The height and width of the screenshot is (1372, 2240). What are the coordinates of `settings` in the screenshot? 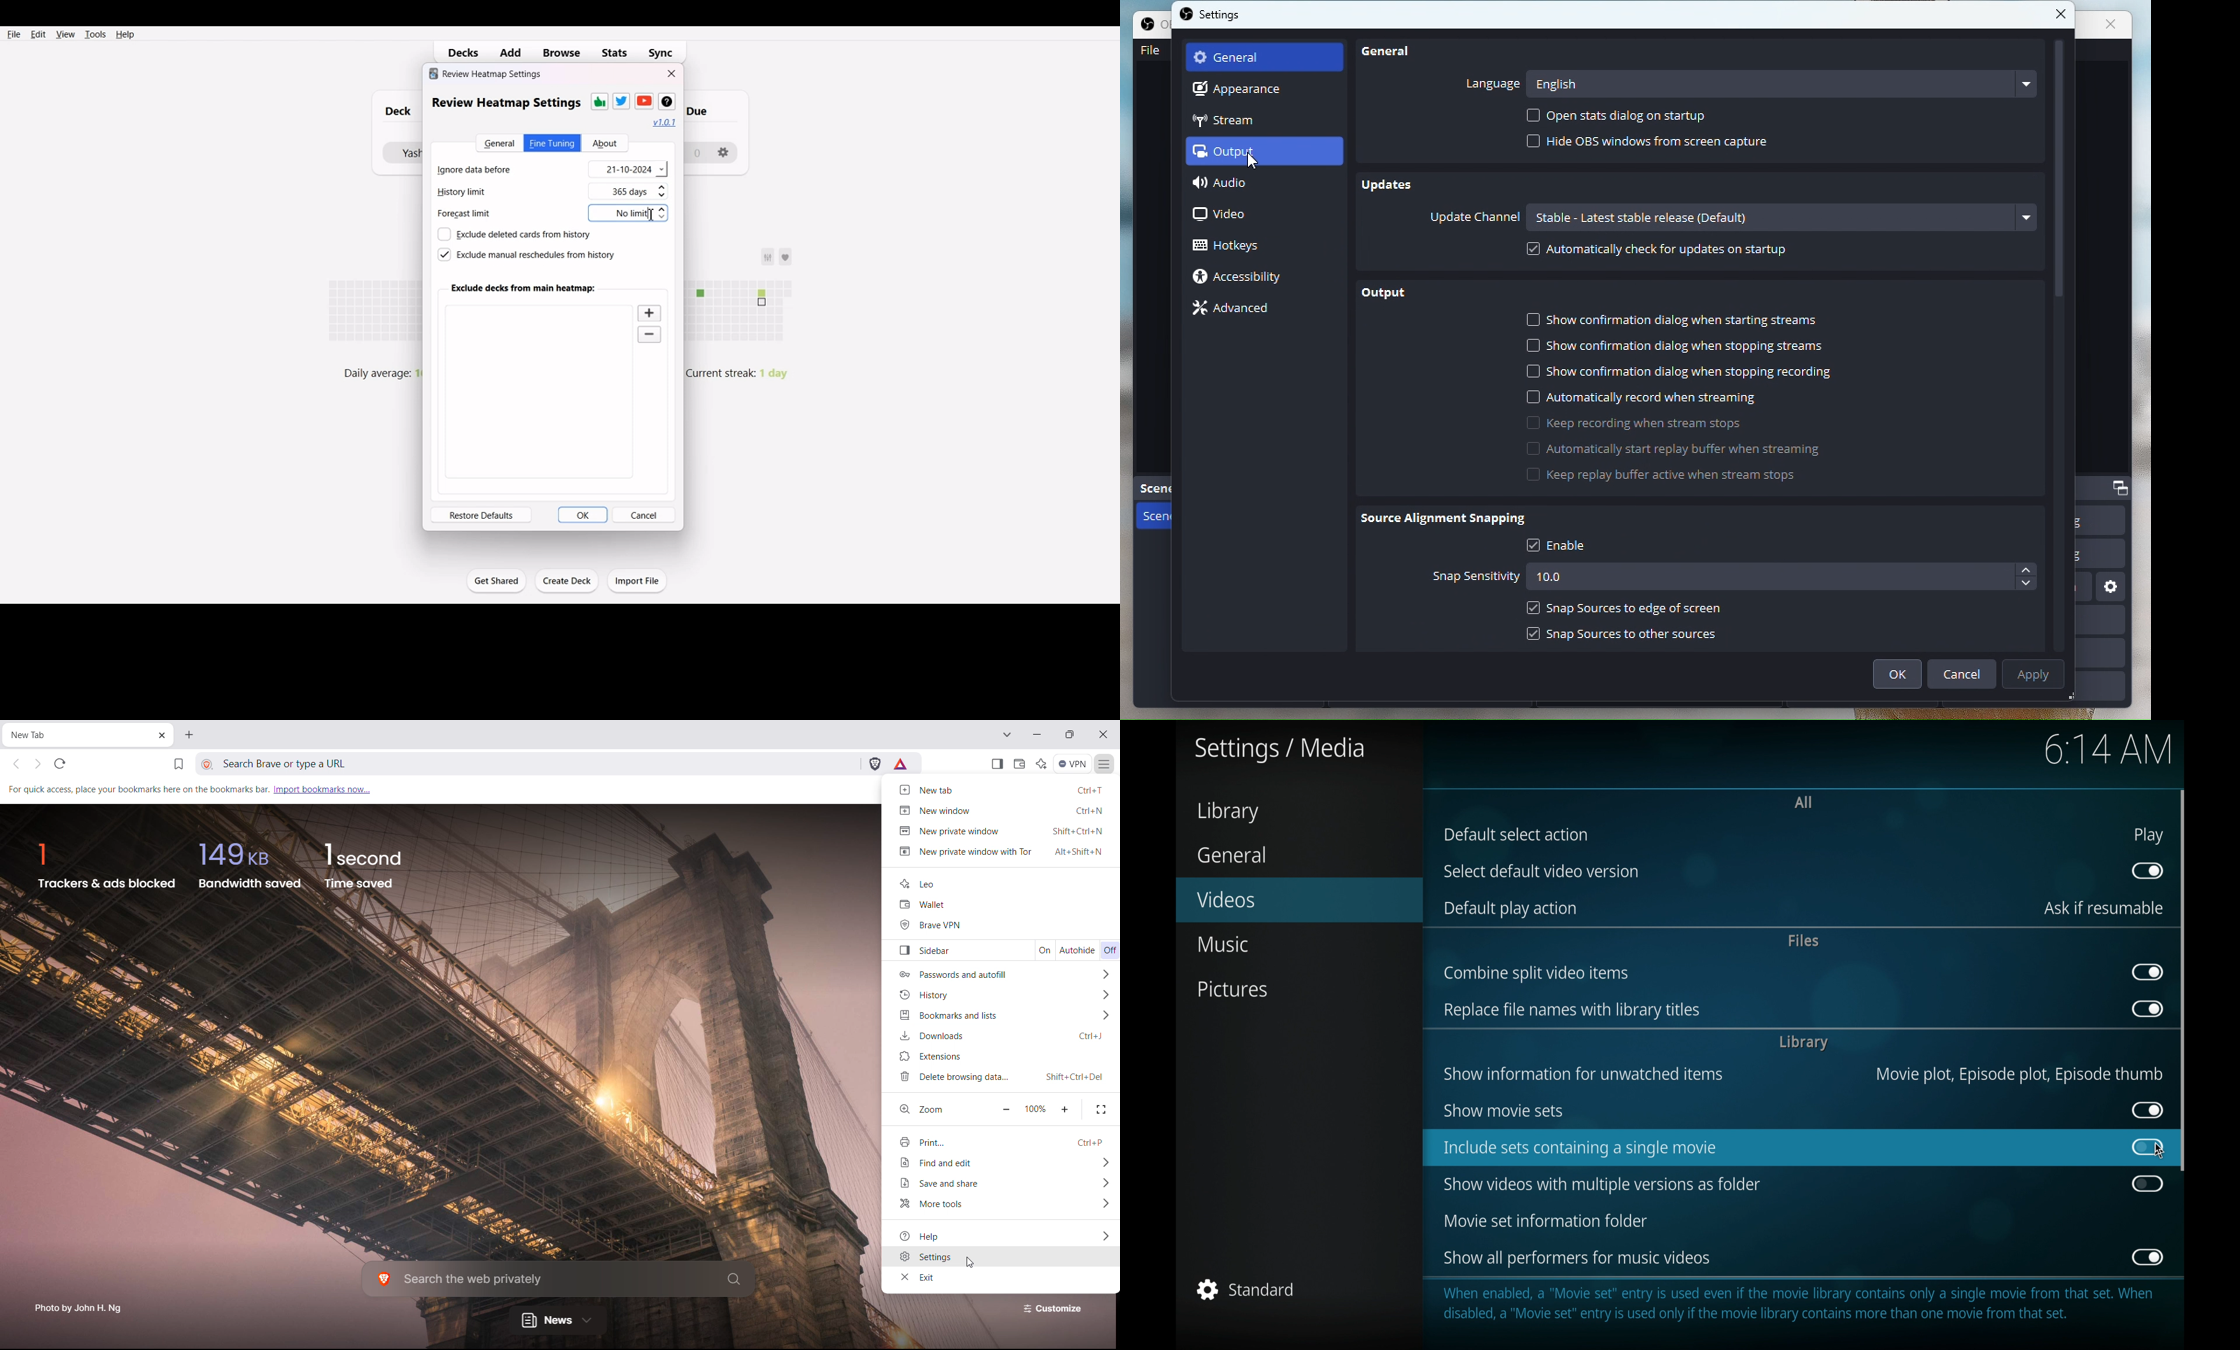 It's located at (724, 148).